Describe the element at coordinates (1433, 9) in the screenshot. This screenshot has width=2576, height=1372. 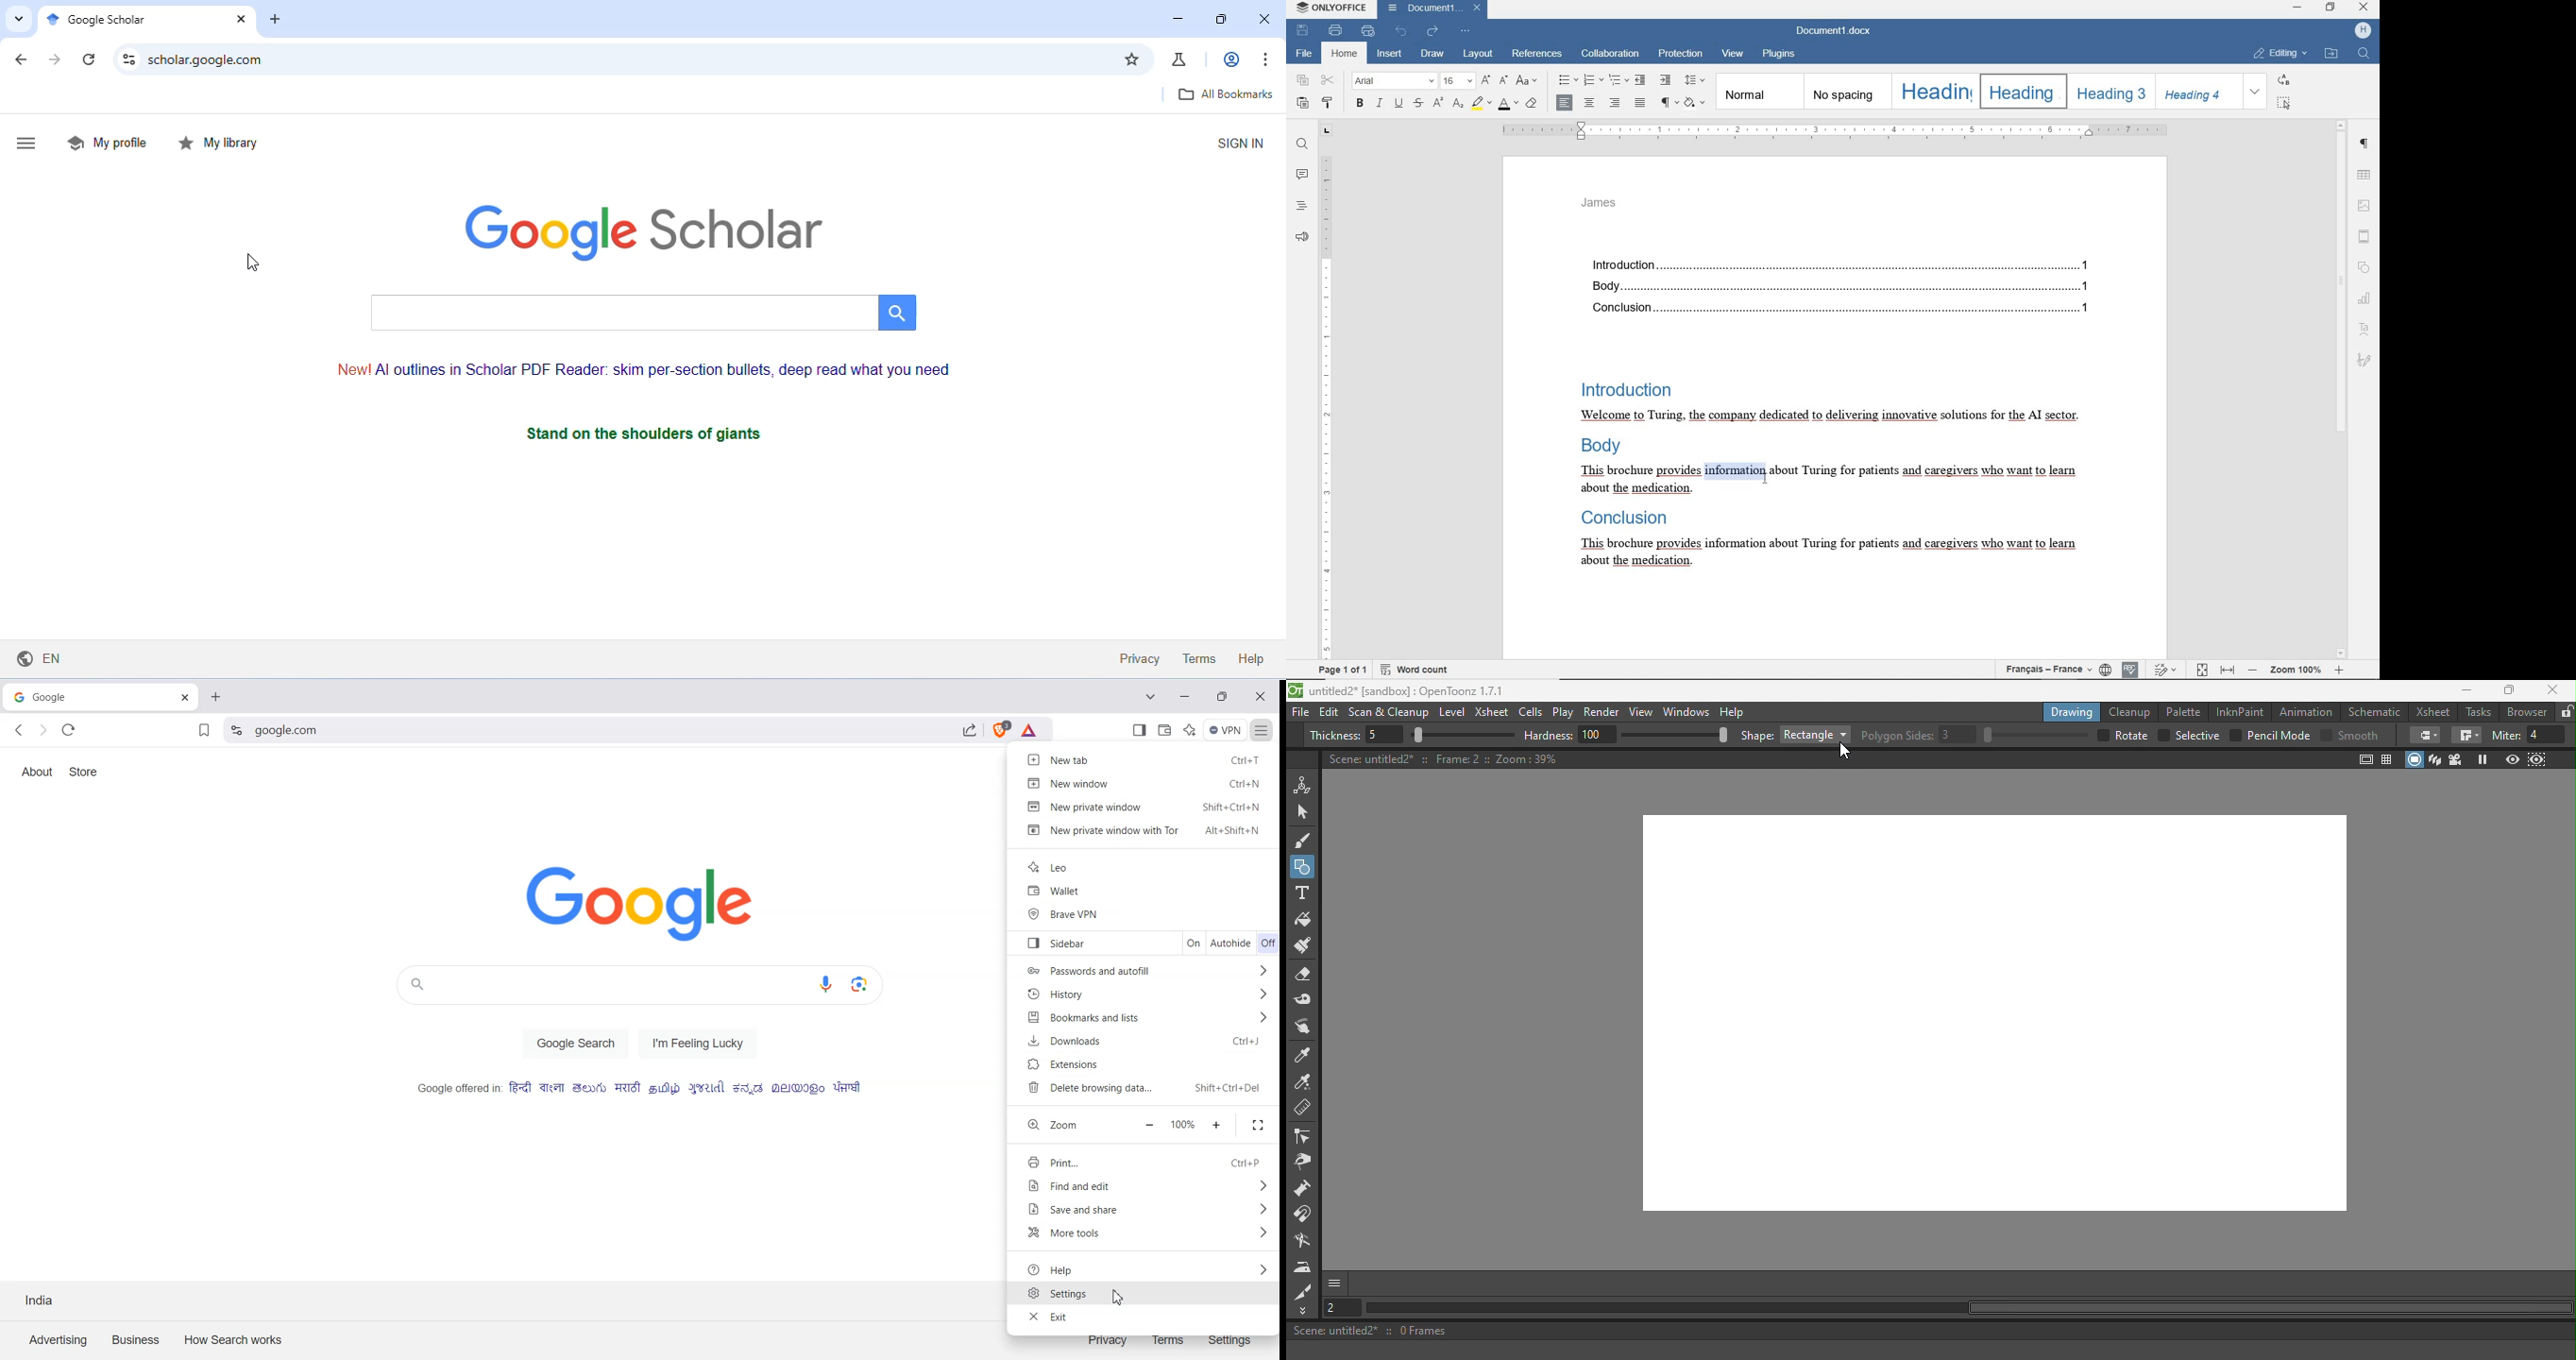
I see `DOCUMENT NAME` at that location.